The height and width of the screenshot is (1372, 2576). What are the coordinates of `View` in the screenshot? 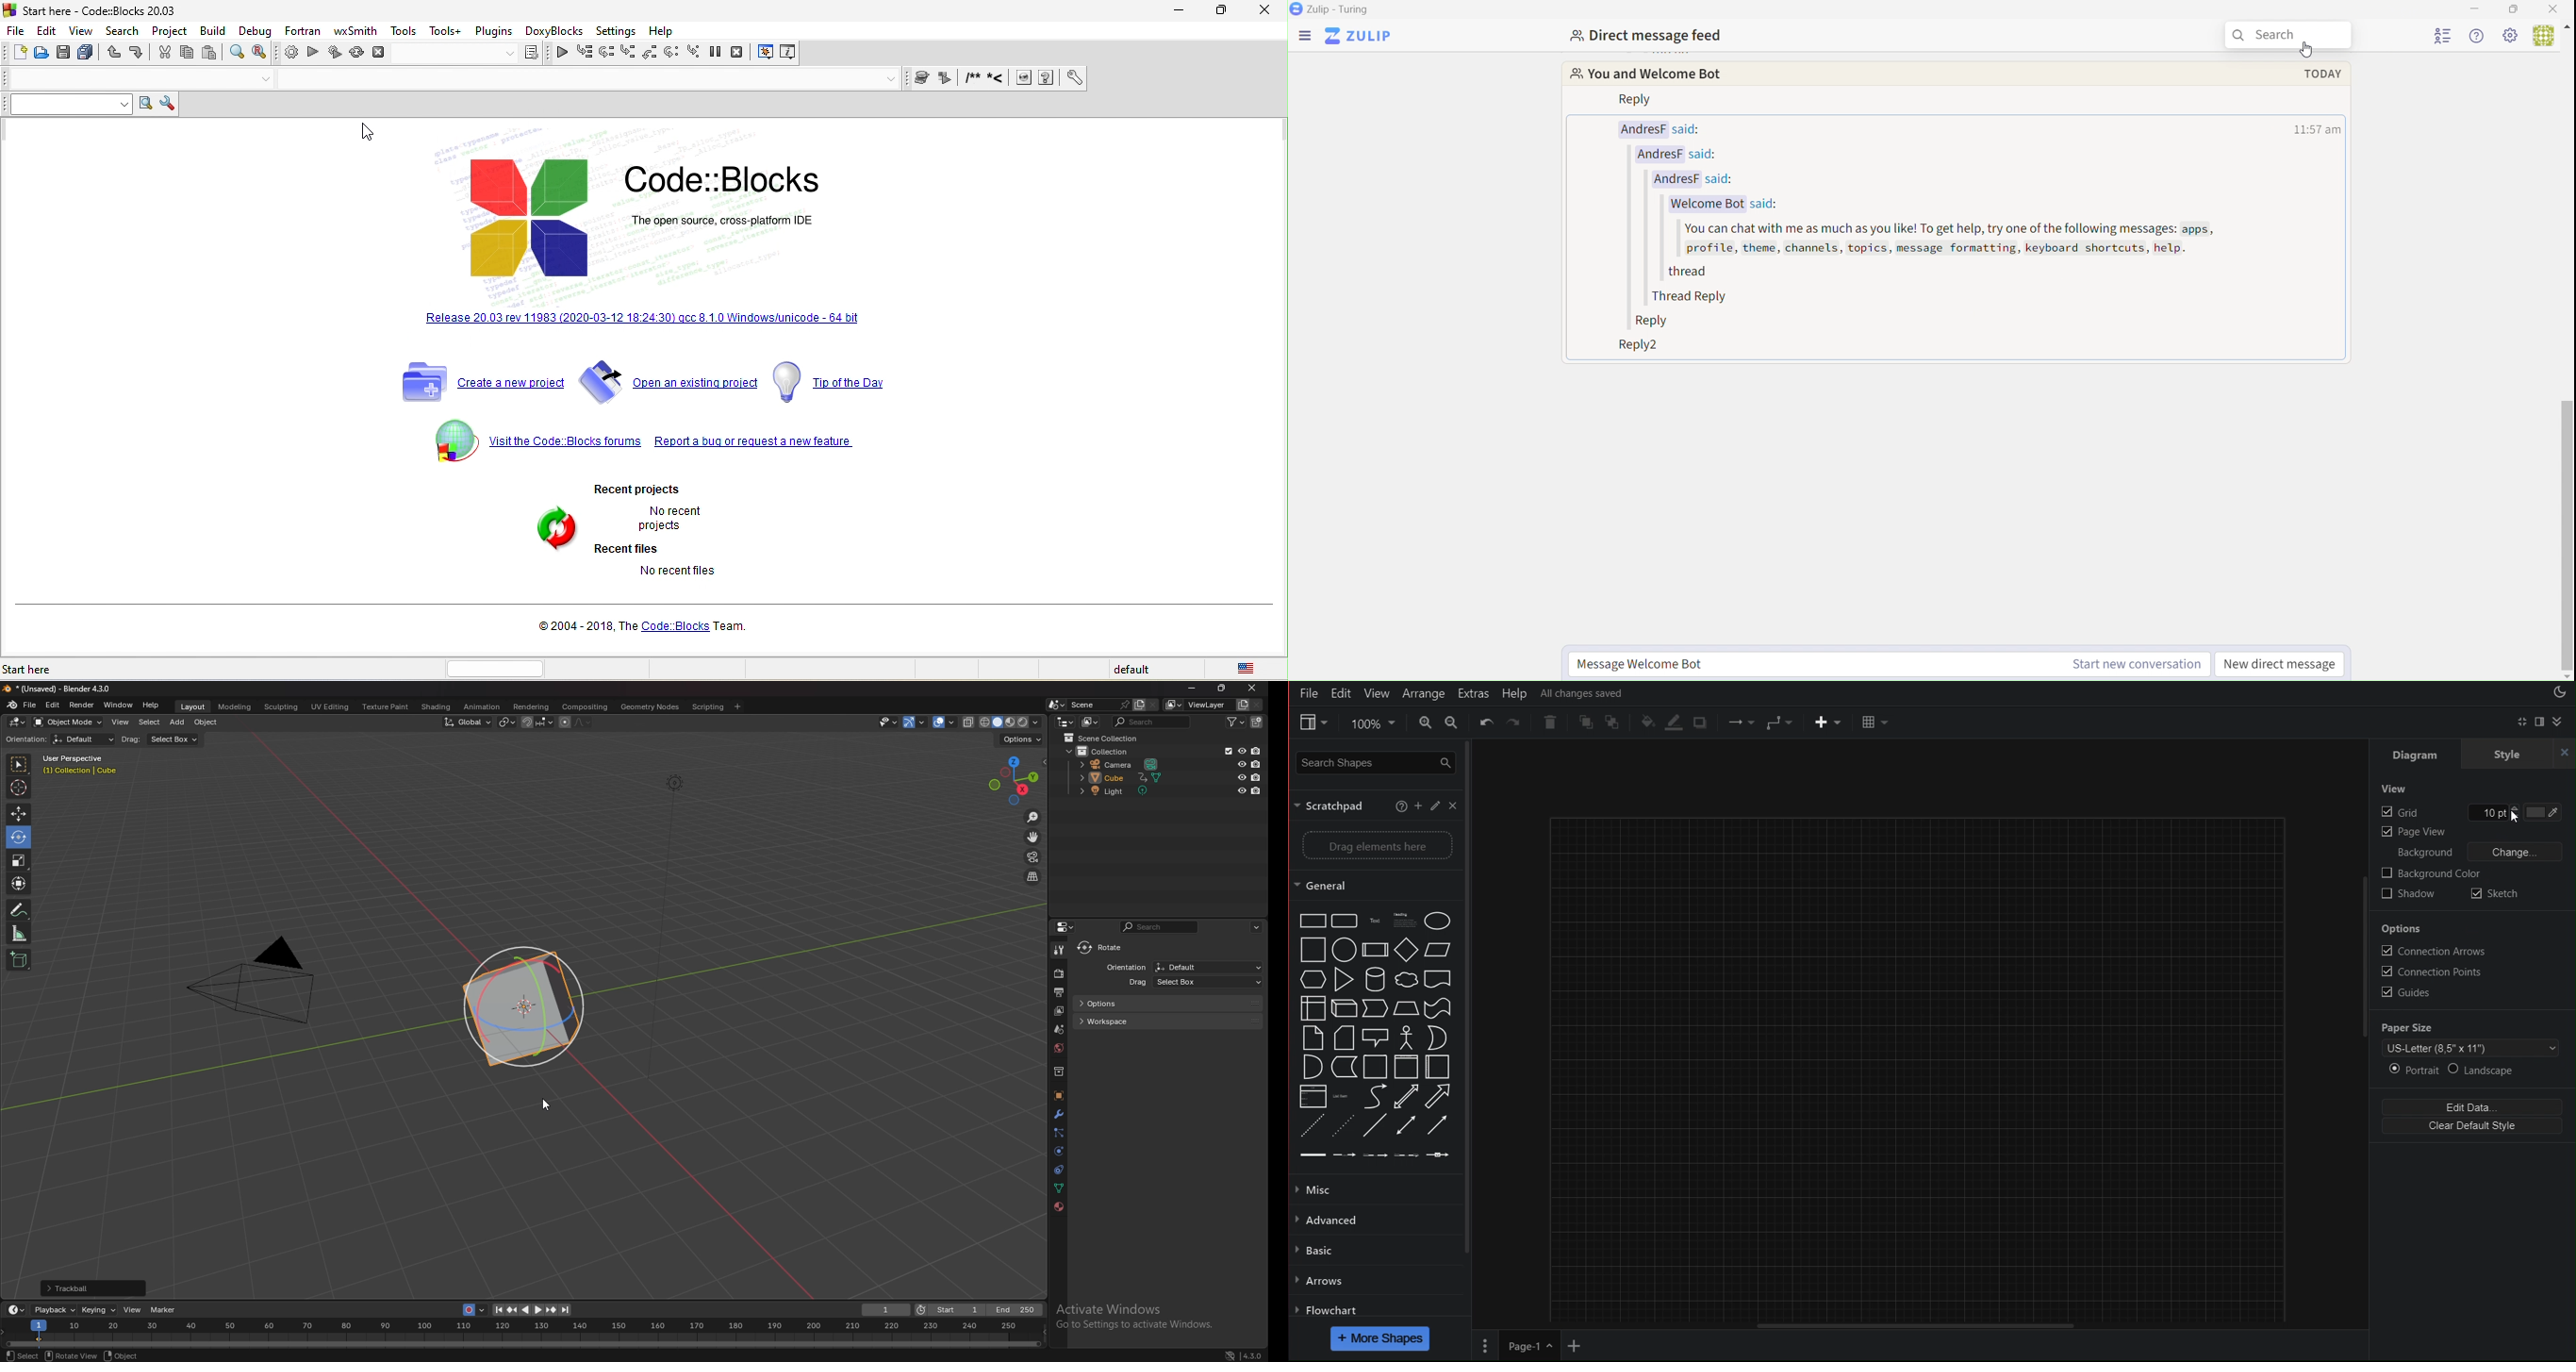 It's located at (1311, 723).